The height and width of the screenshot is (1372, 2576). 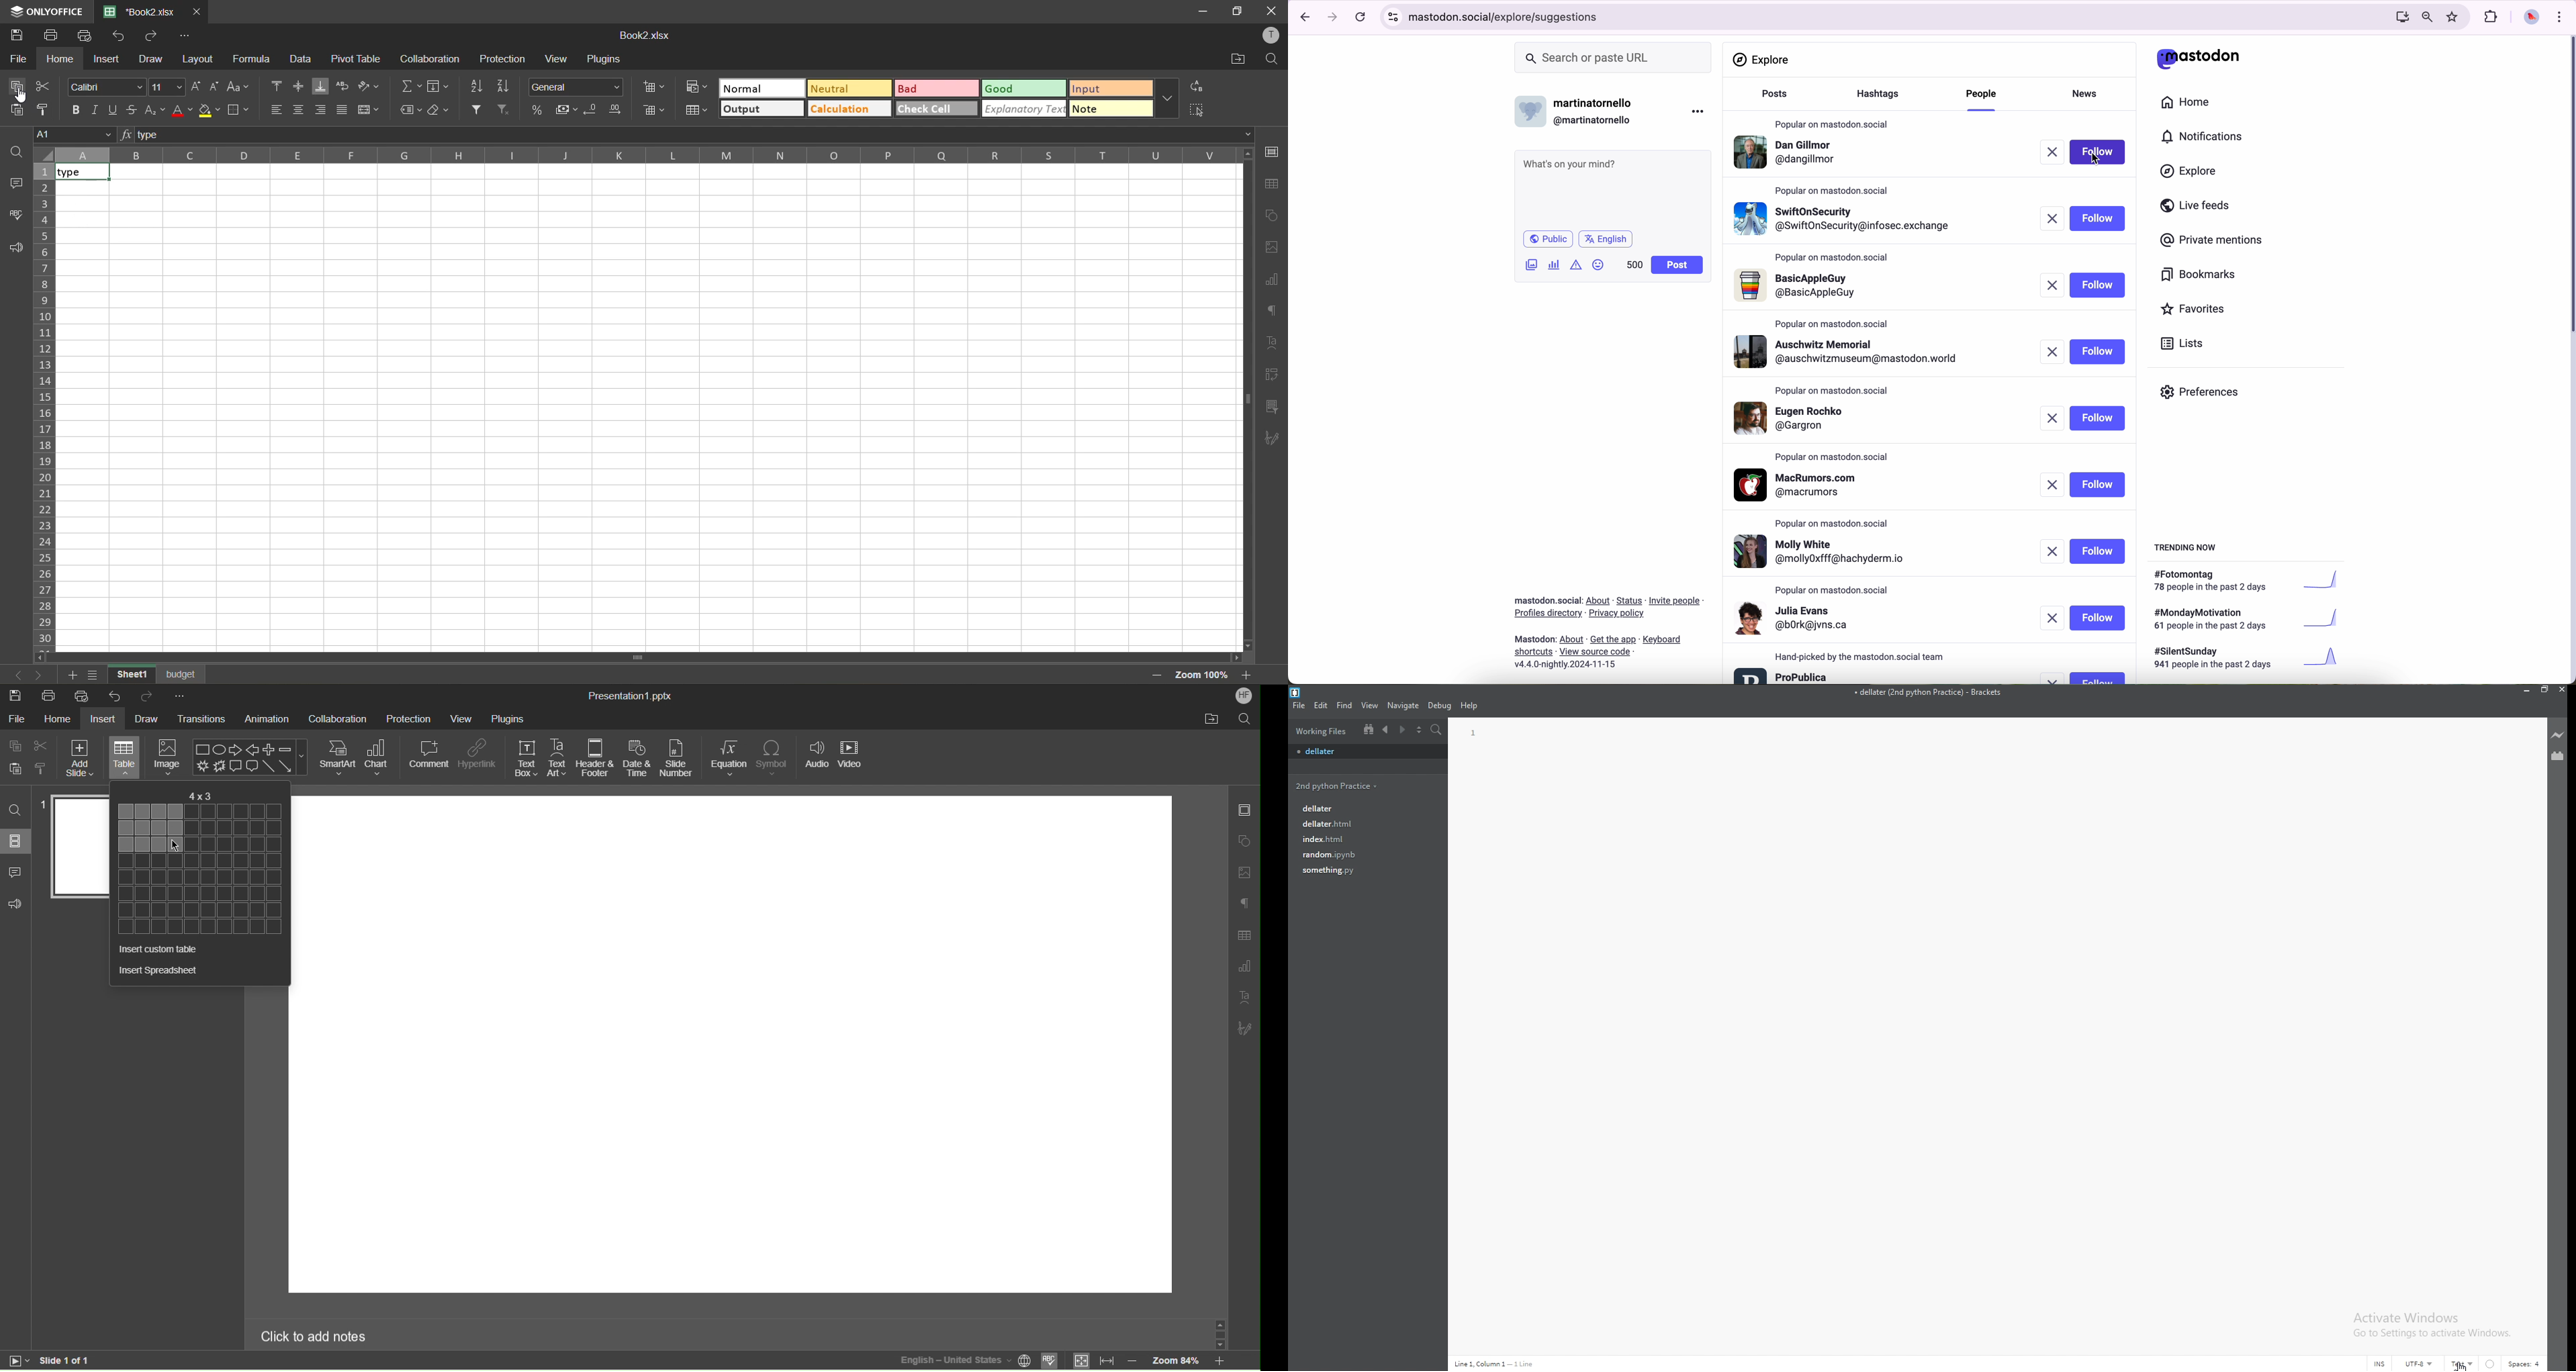 I want to click on Image, so click(x=170, y=755).